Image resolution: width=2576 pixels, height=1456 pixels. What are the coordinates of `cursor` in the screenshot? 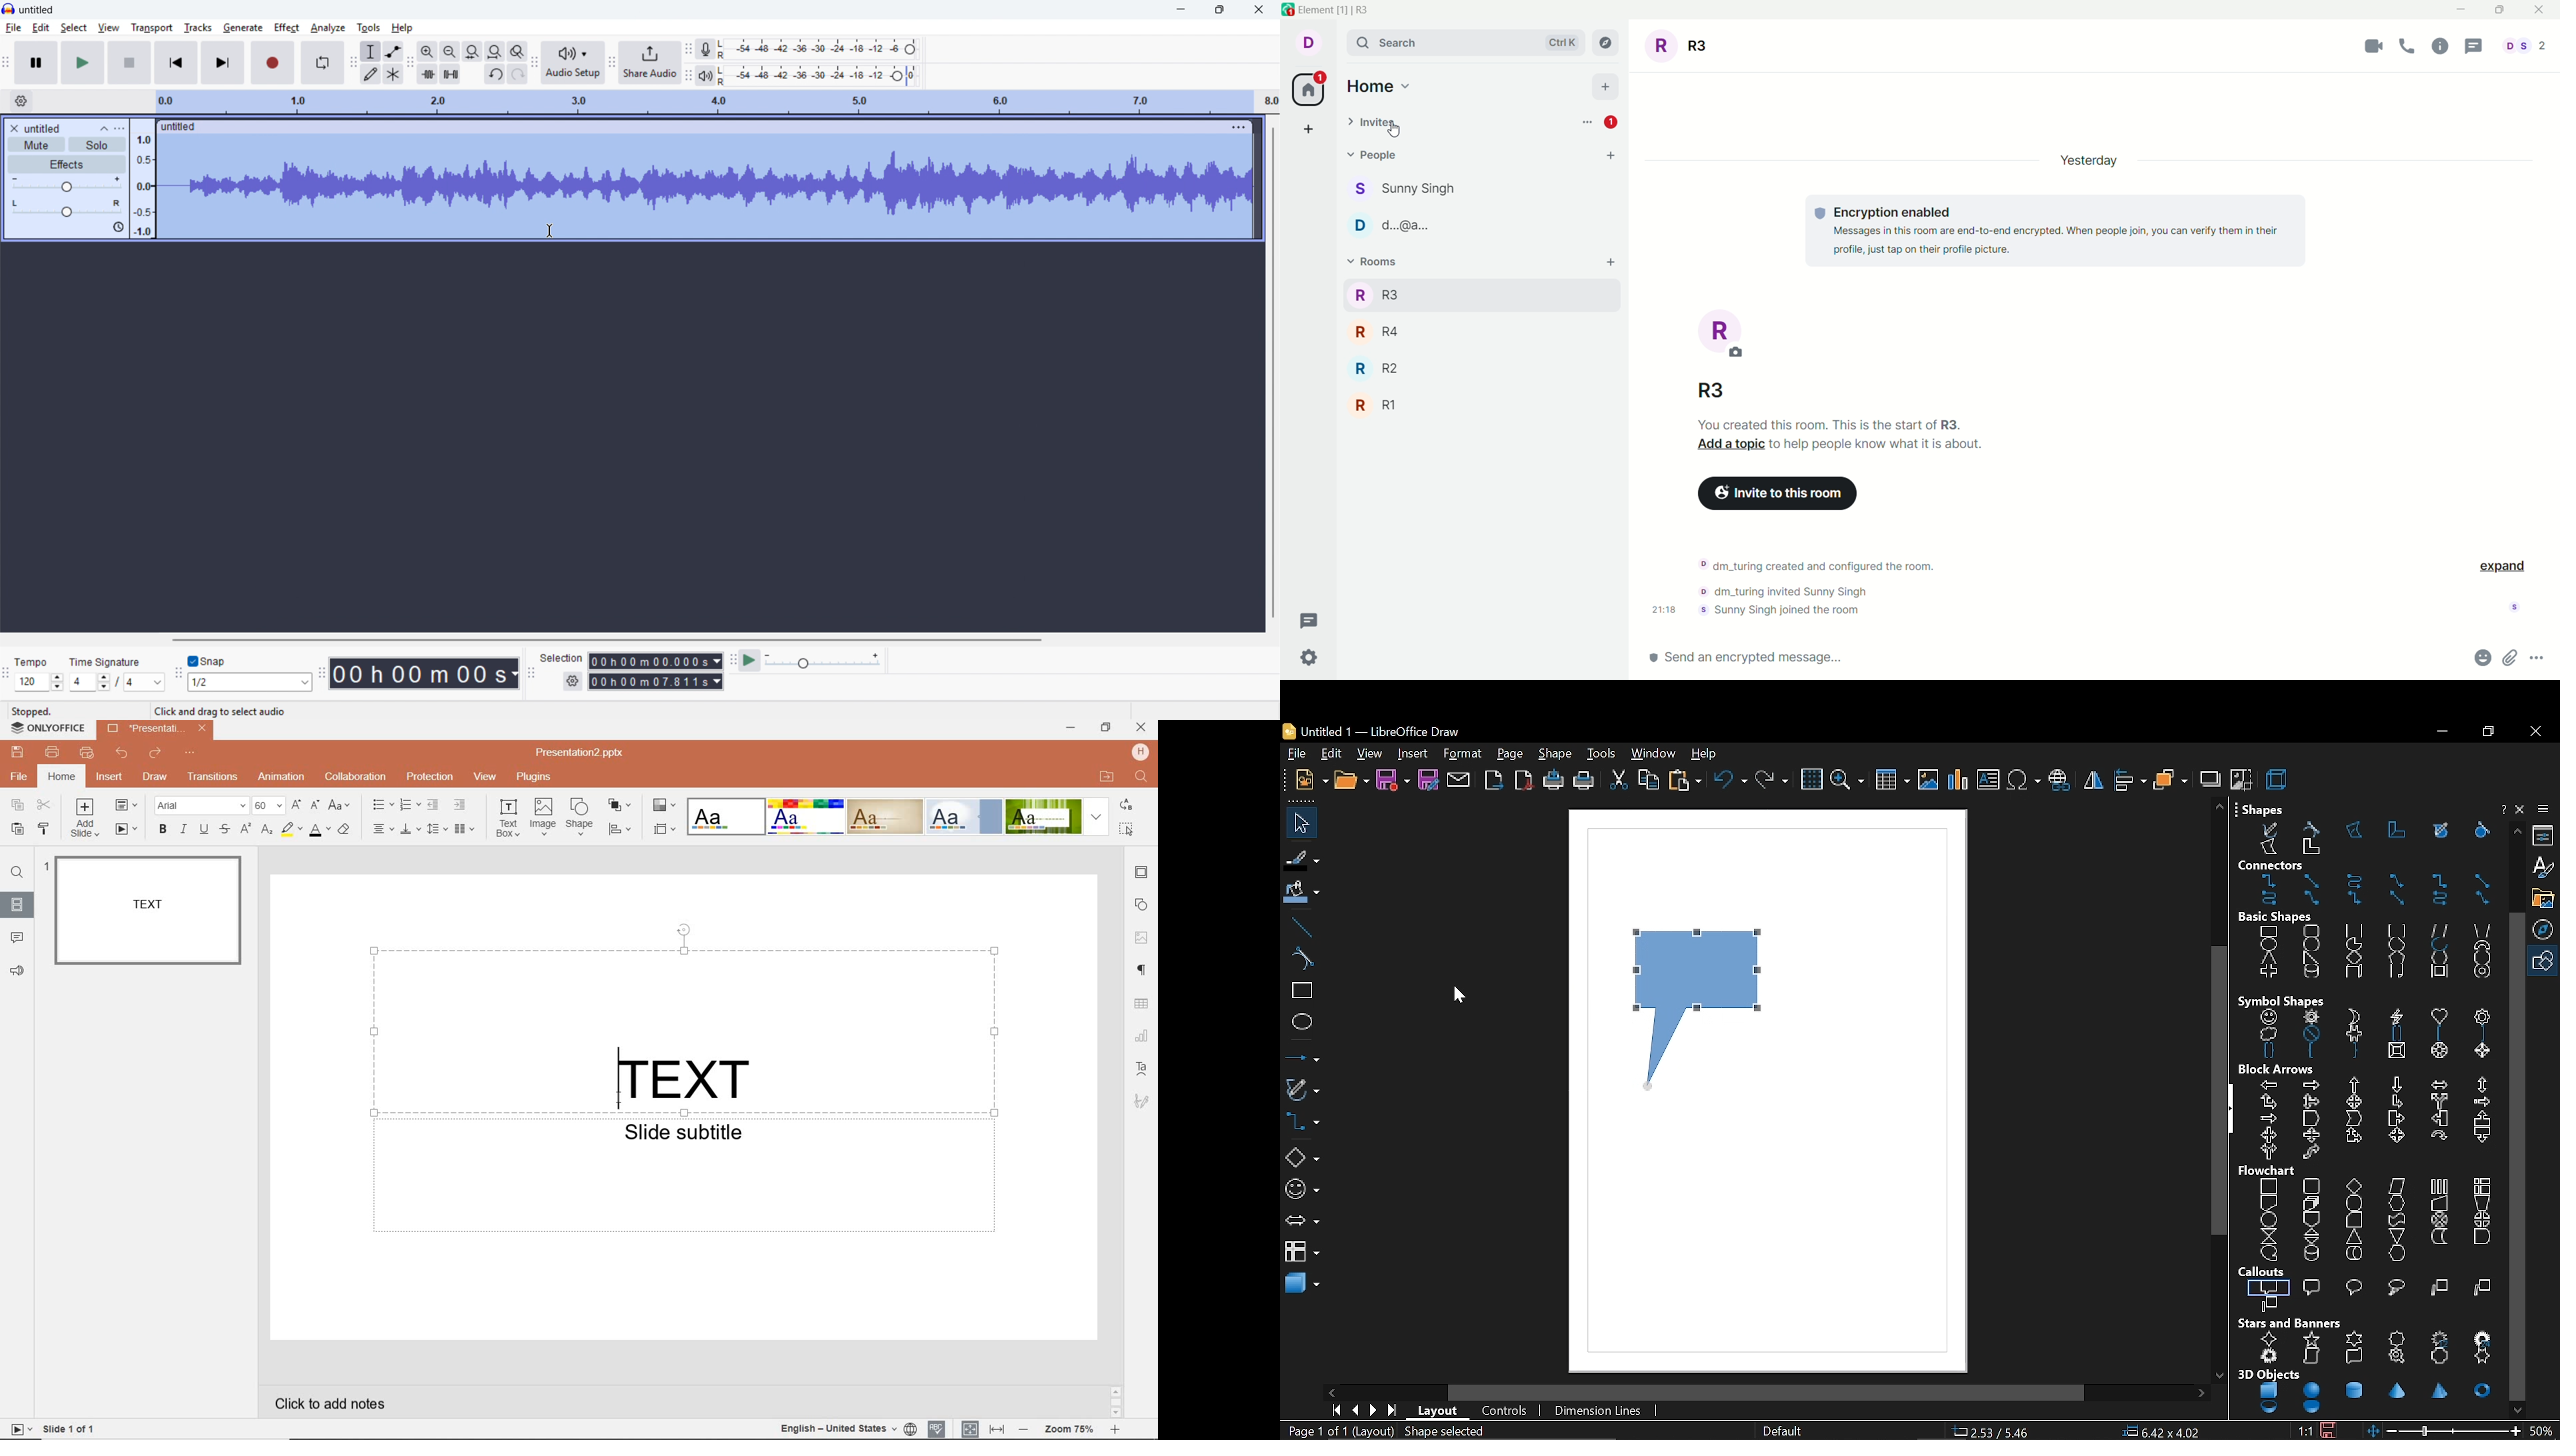 It's located at (1459, 995).